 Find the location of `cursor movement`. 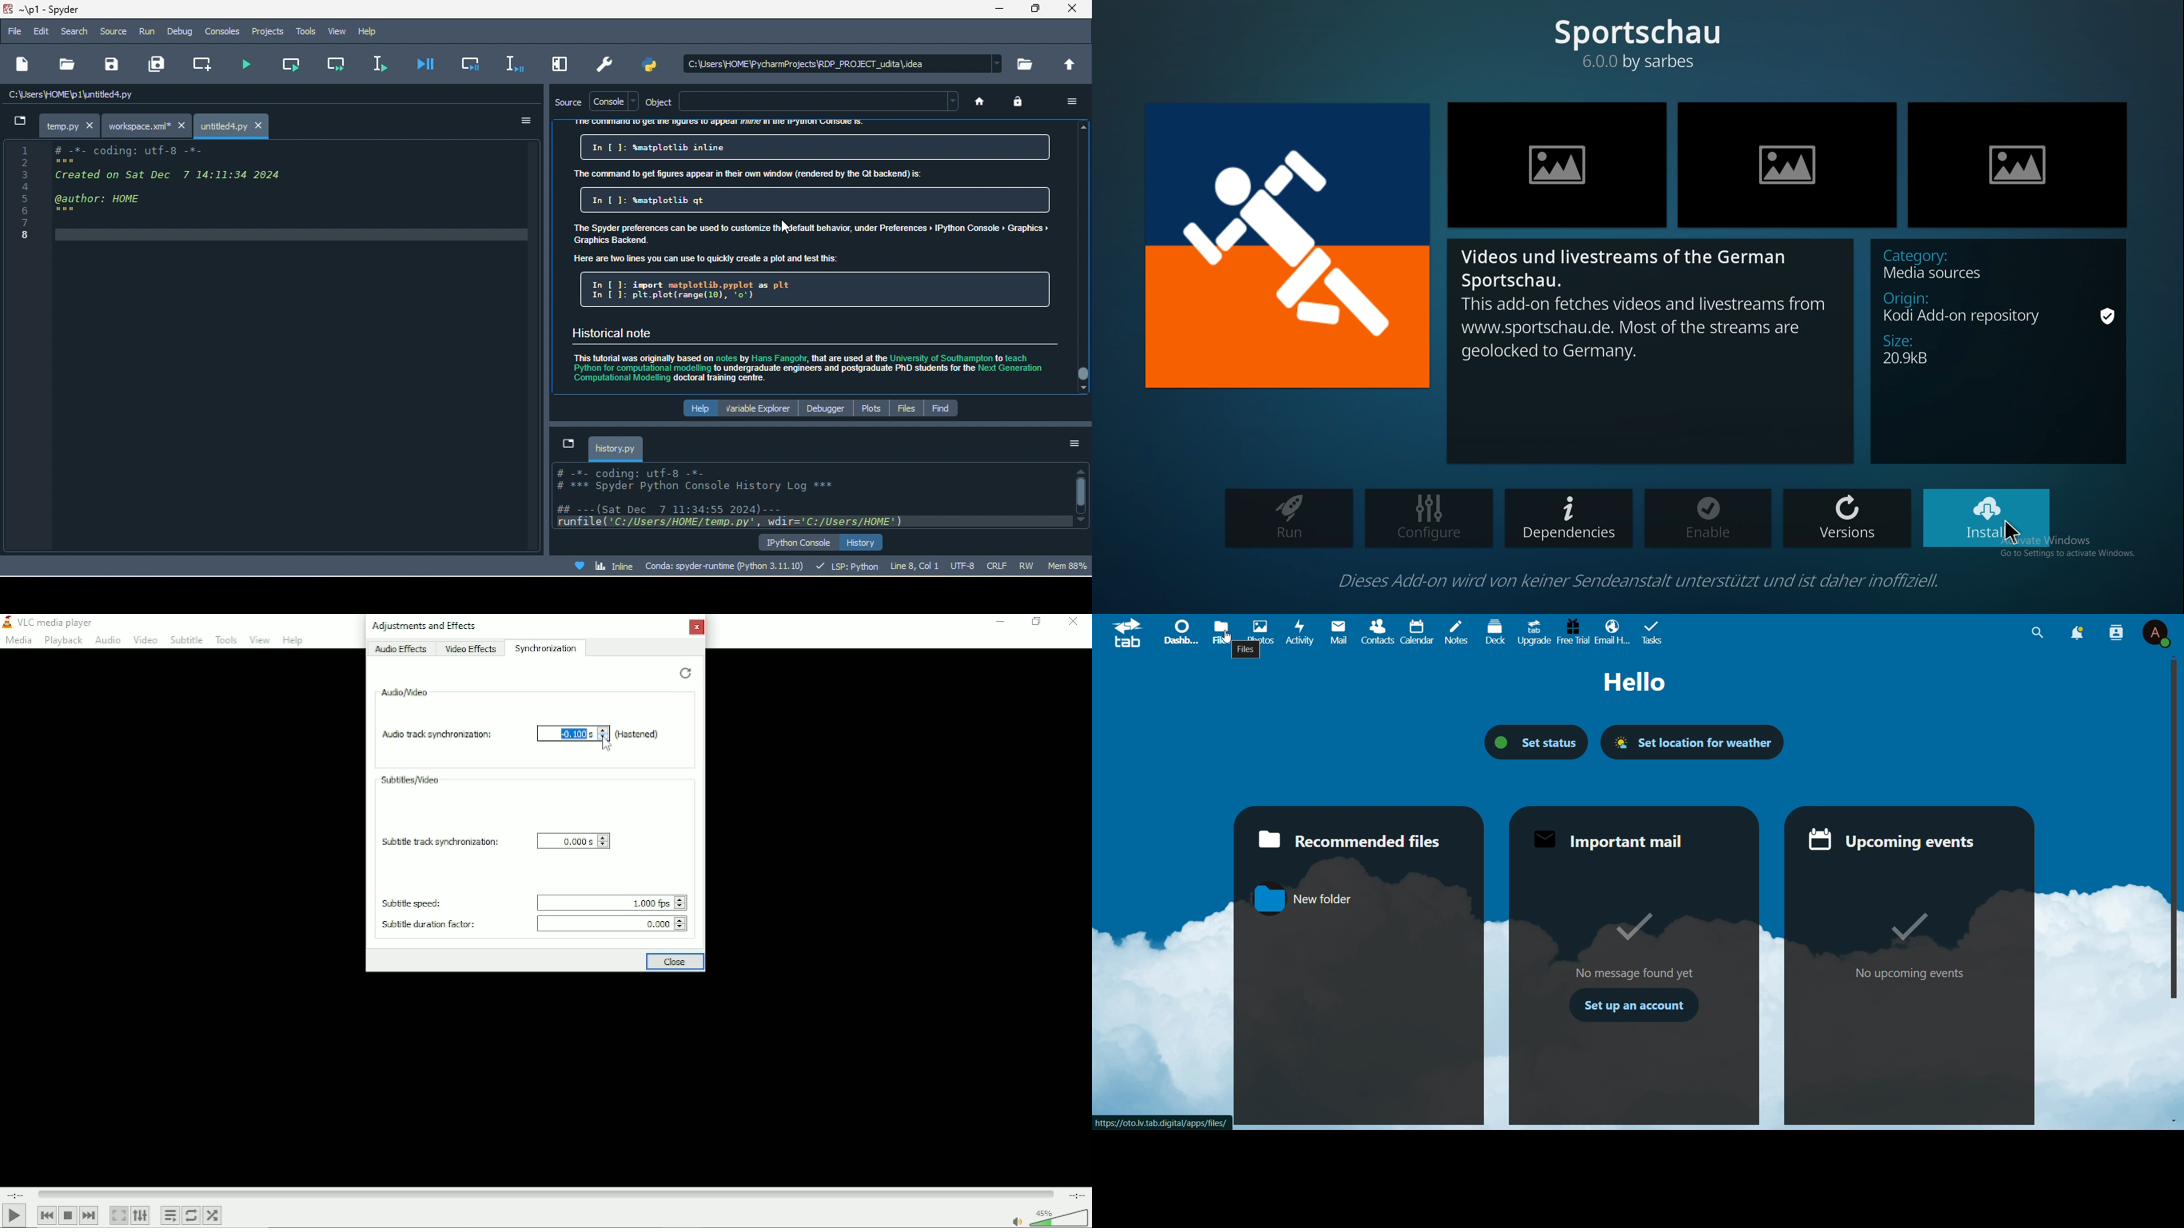

cursor movement is located at coordinates (786, 227).